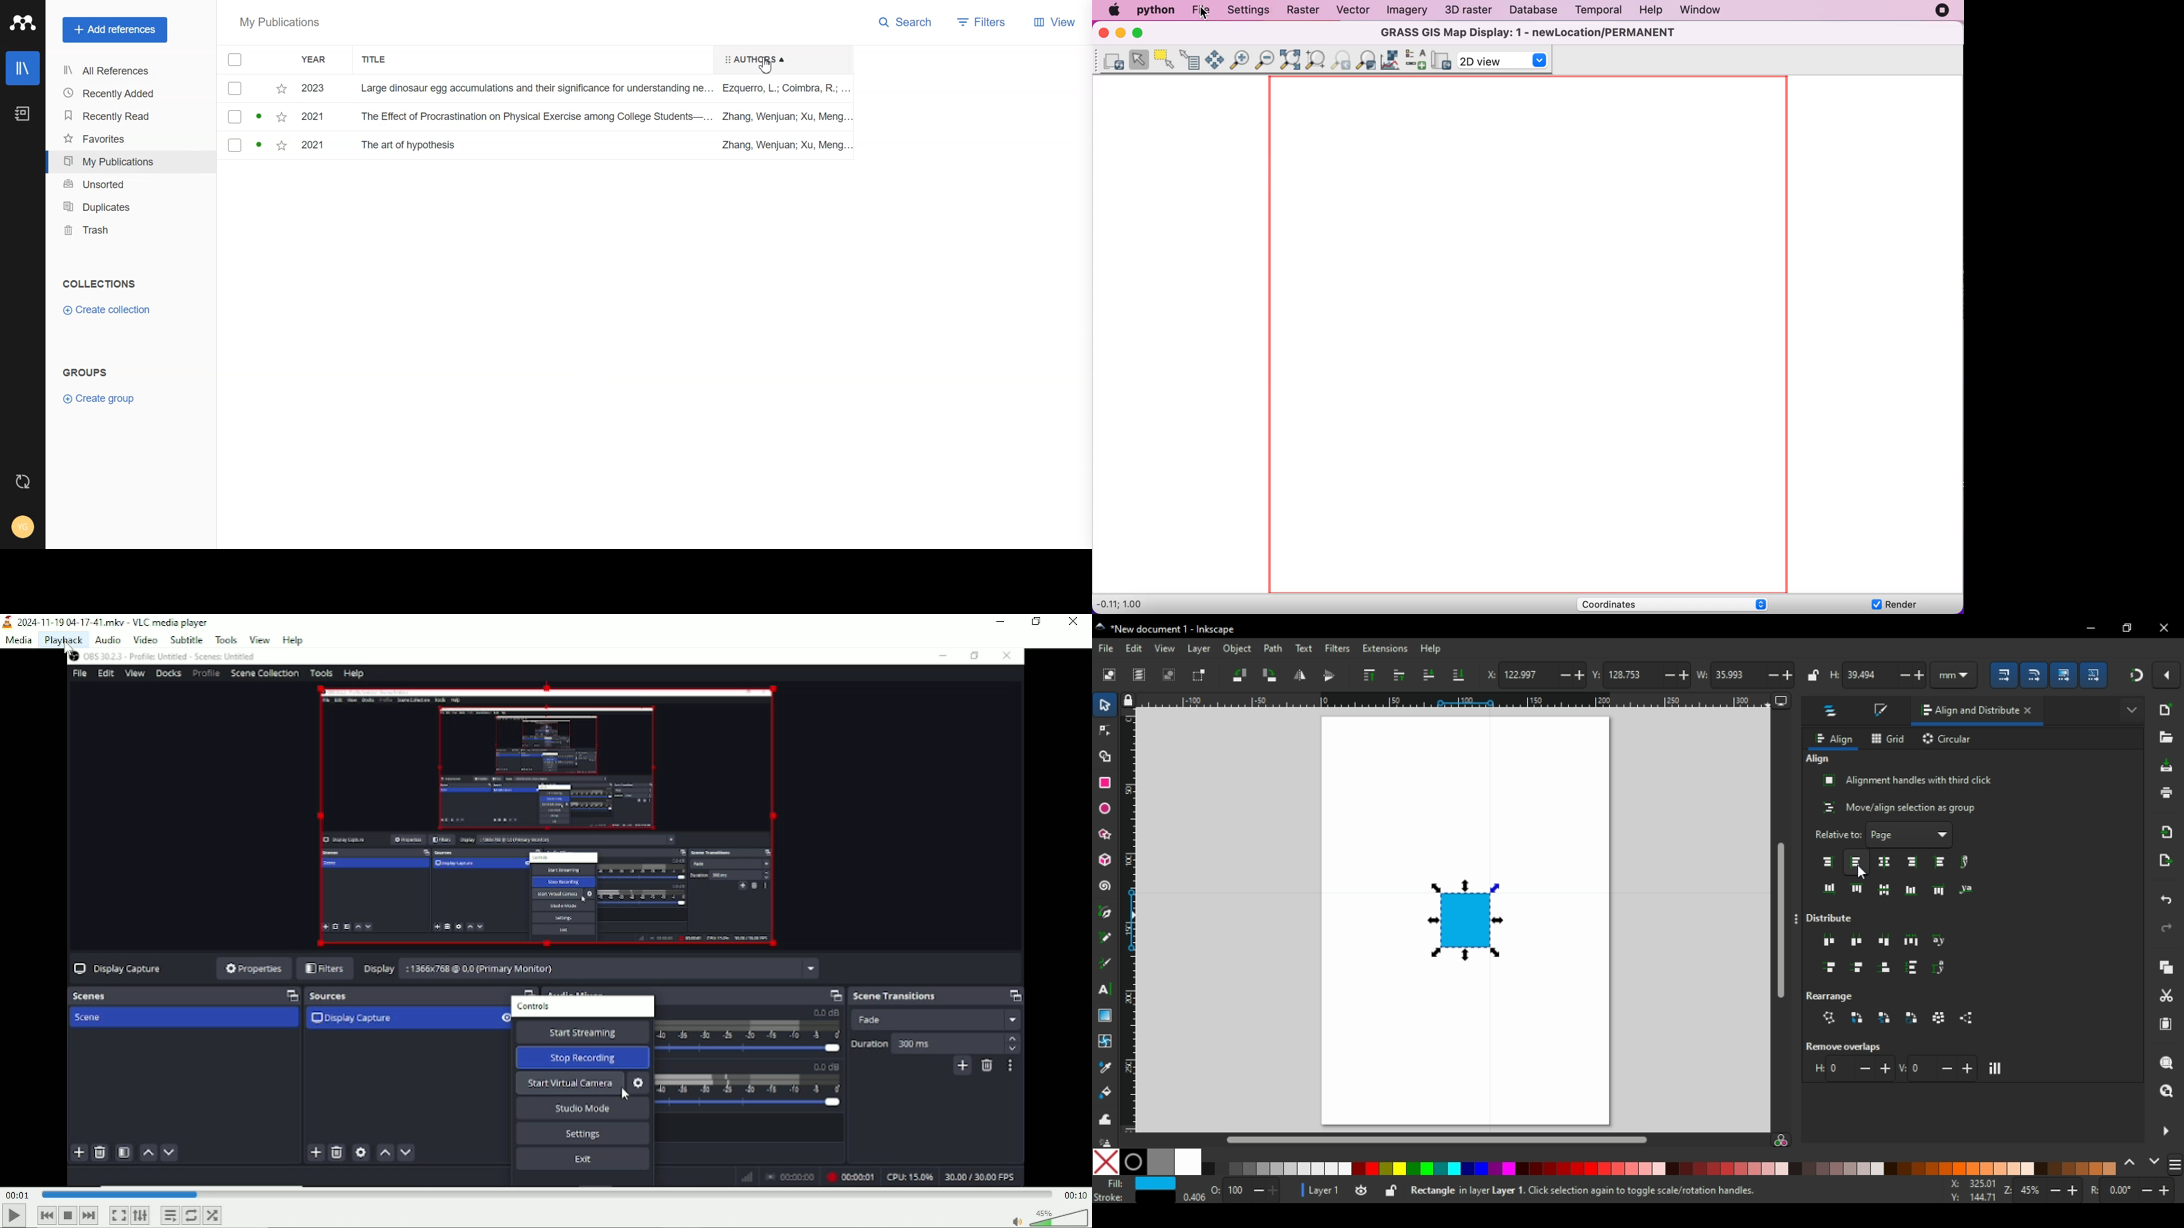 This screenshot has width=2184, height=1232. Describe the element at coordinates (17, 640) in the screenshot. I see `Media` at that location.